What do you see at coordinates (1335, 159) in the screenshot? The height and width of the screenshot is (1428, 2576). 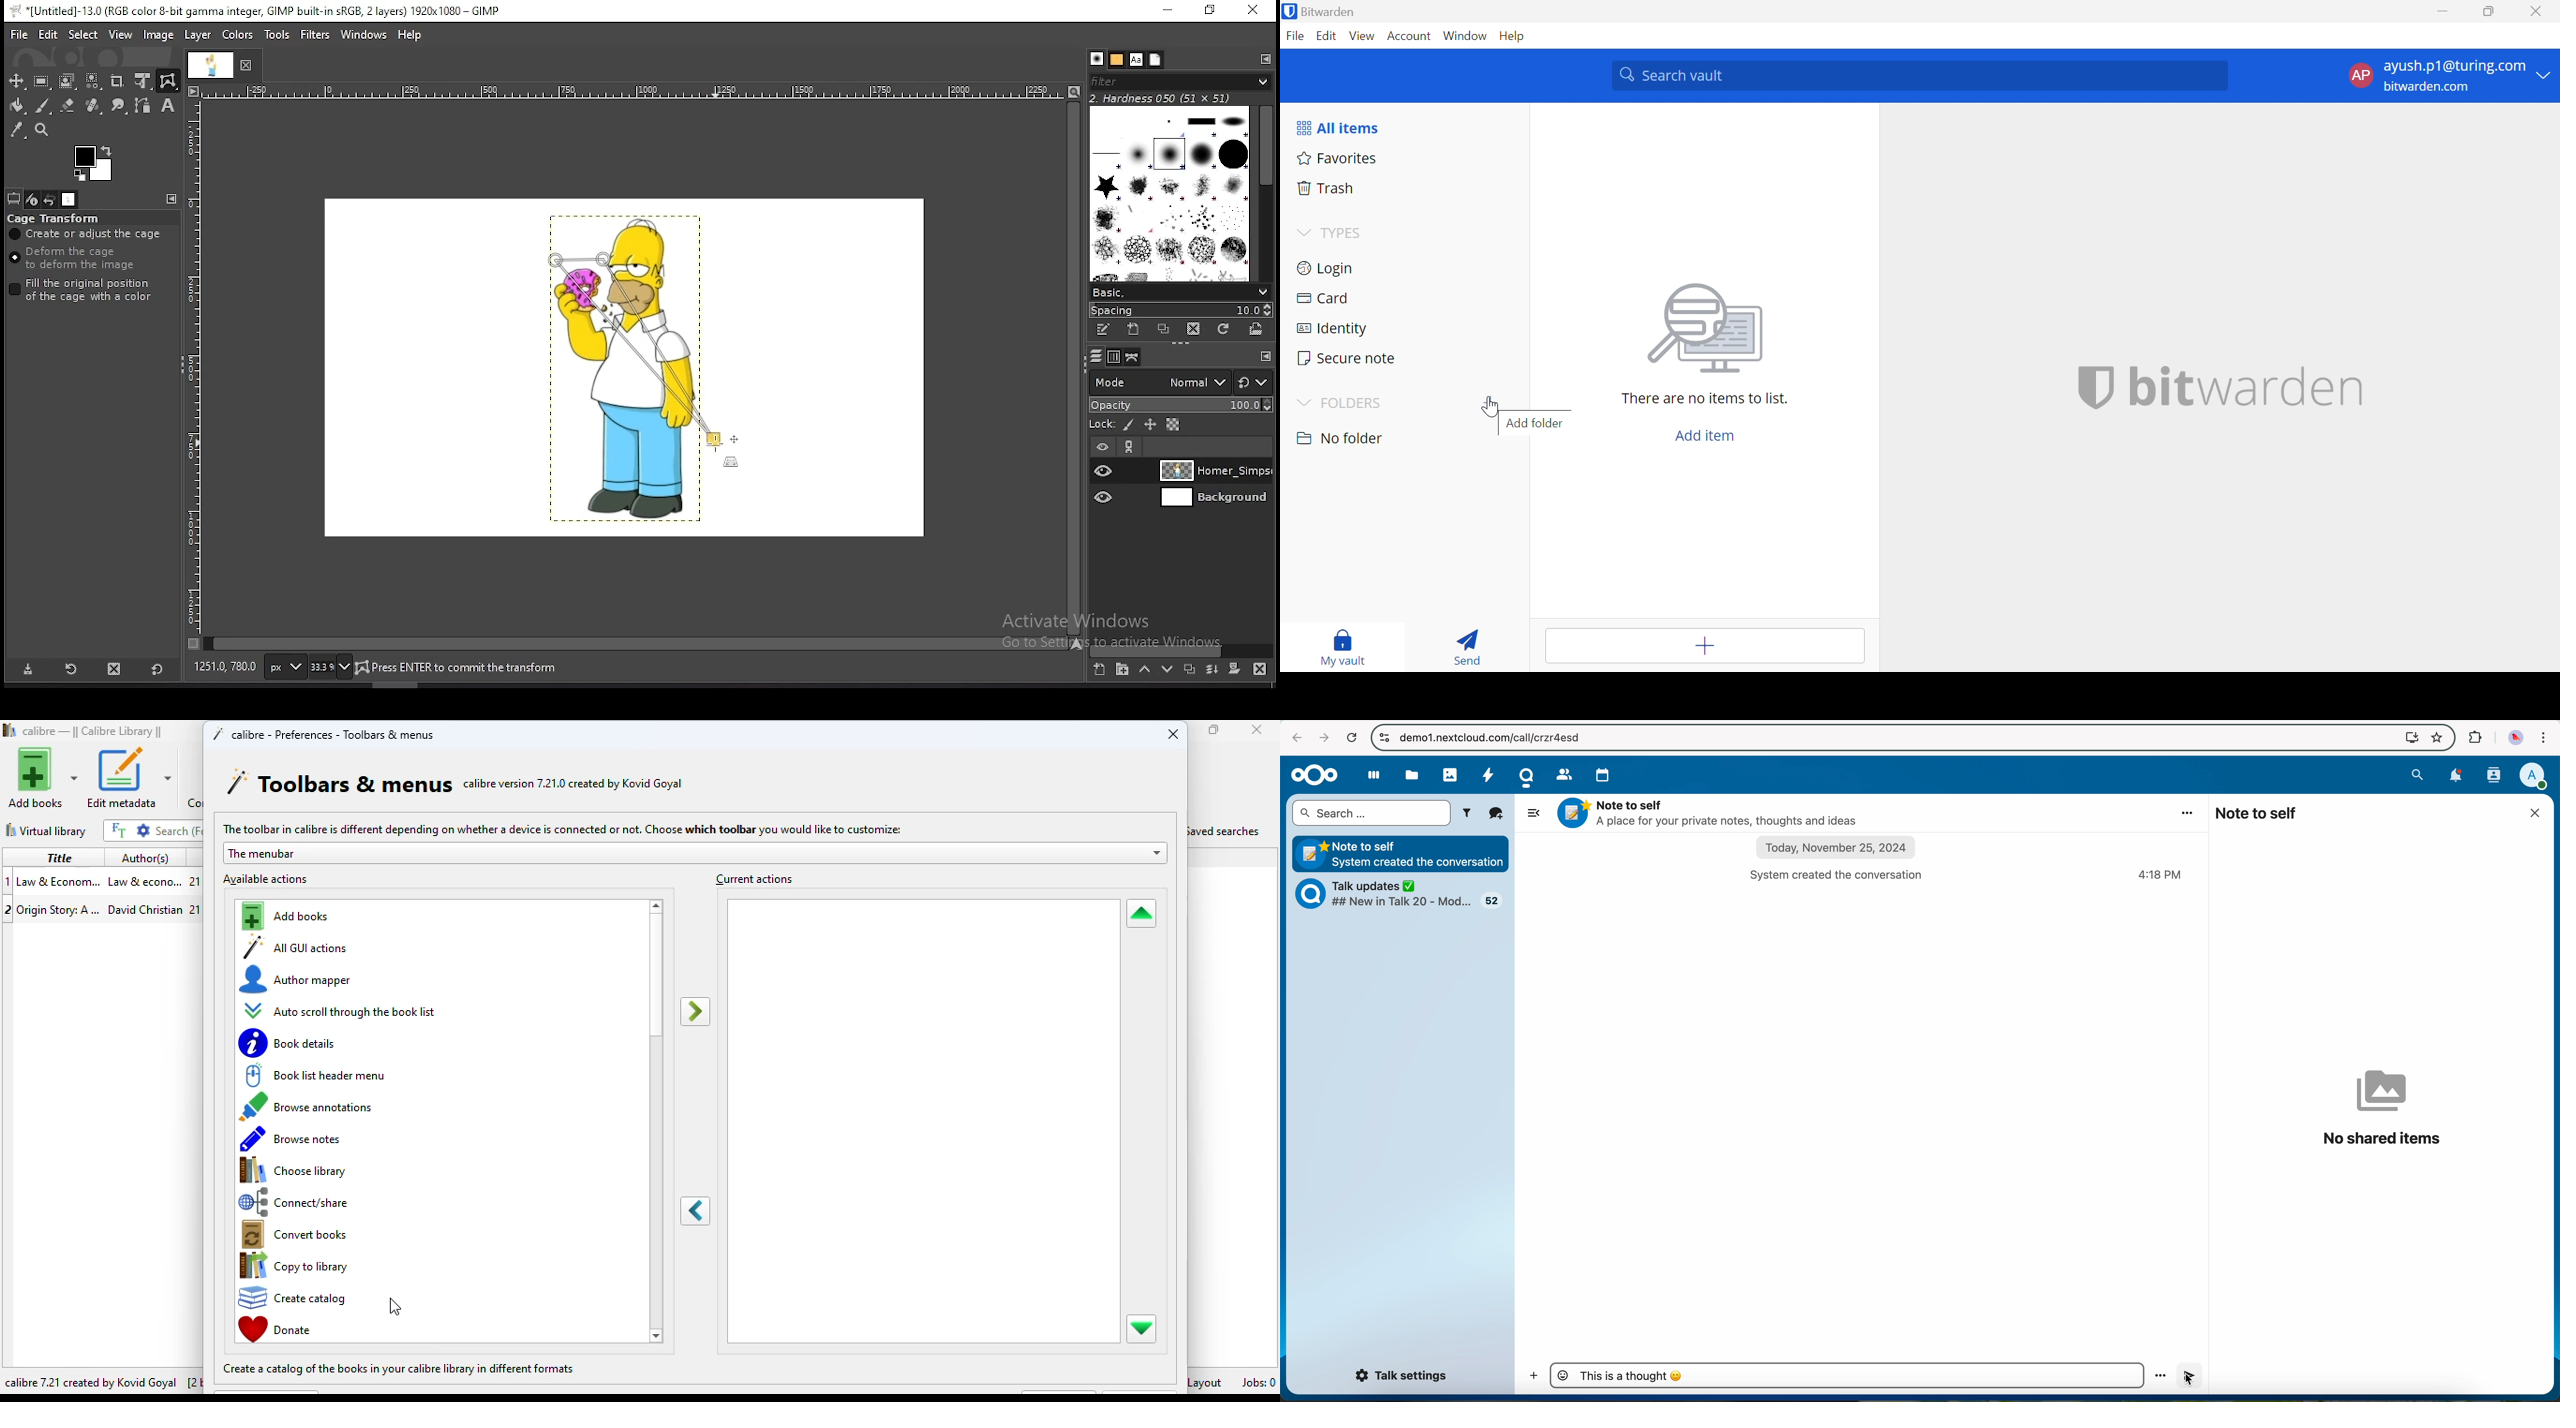 I see `Fovorites` at bounding box center [1335, 159].